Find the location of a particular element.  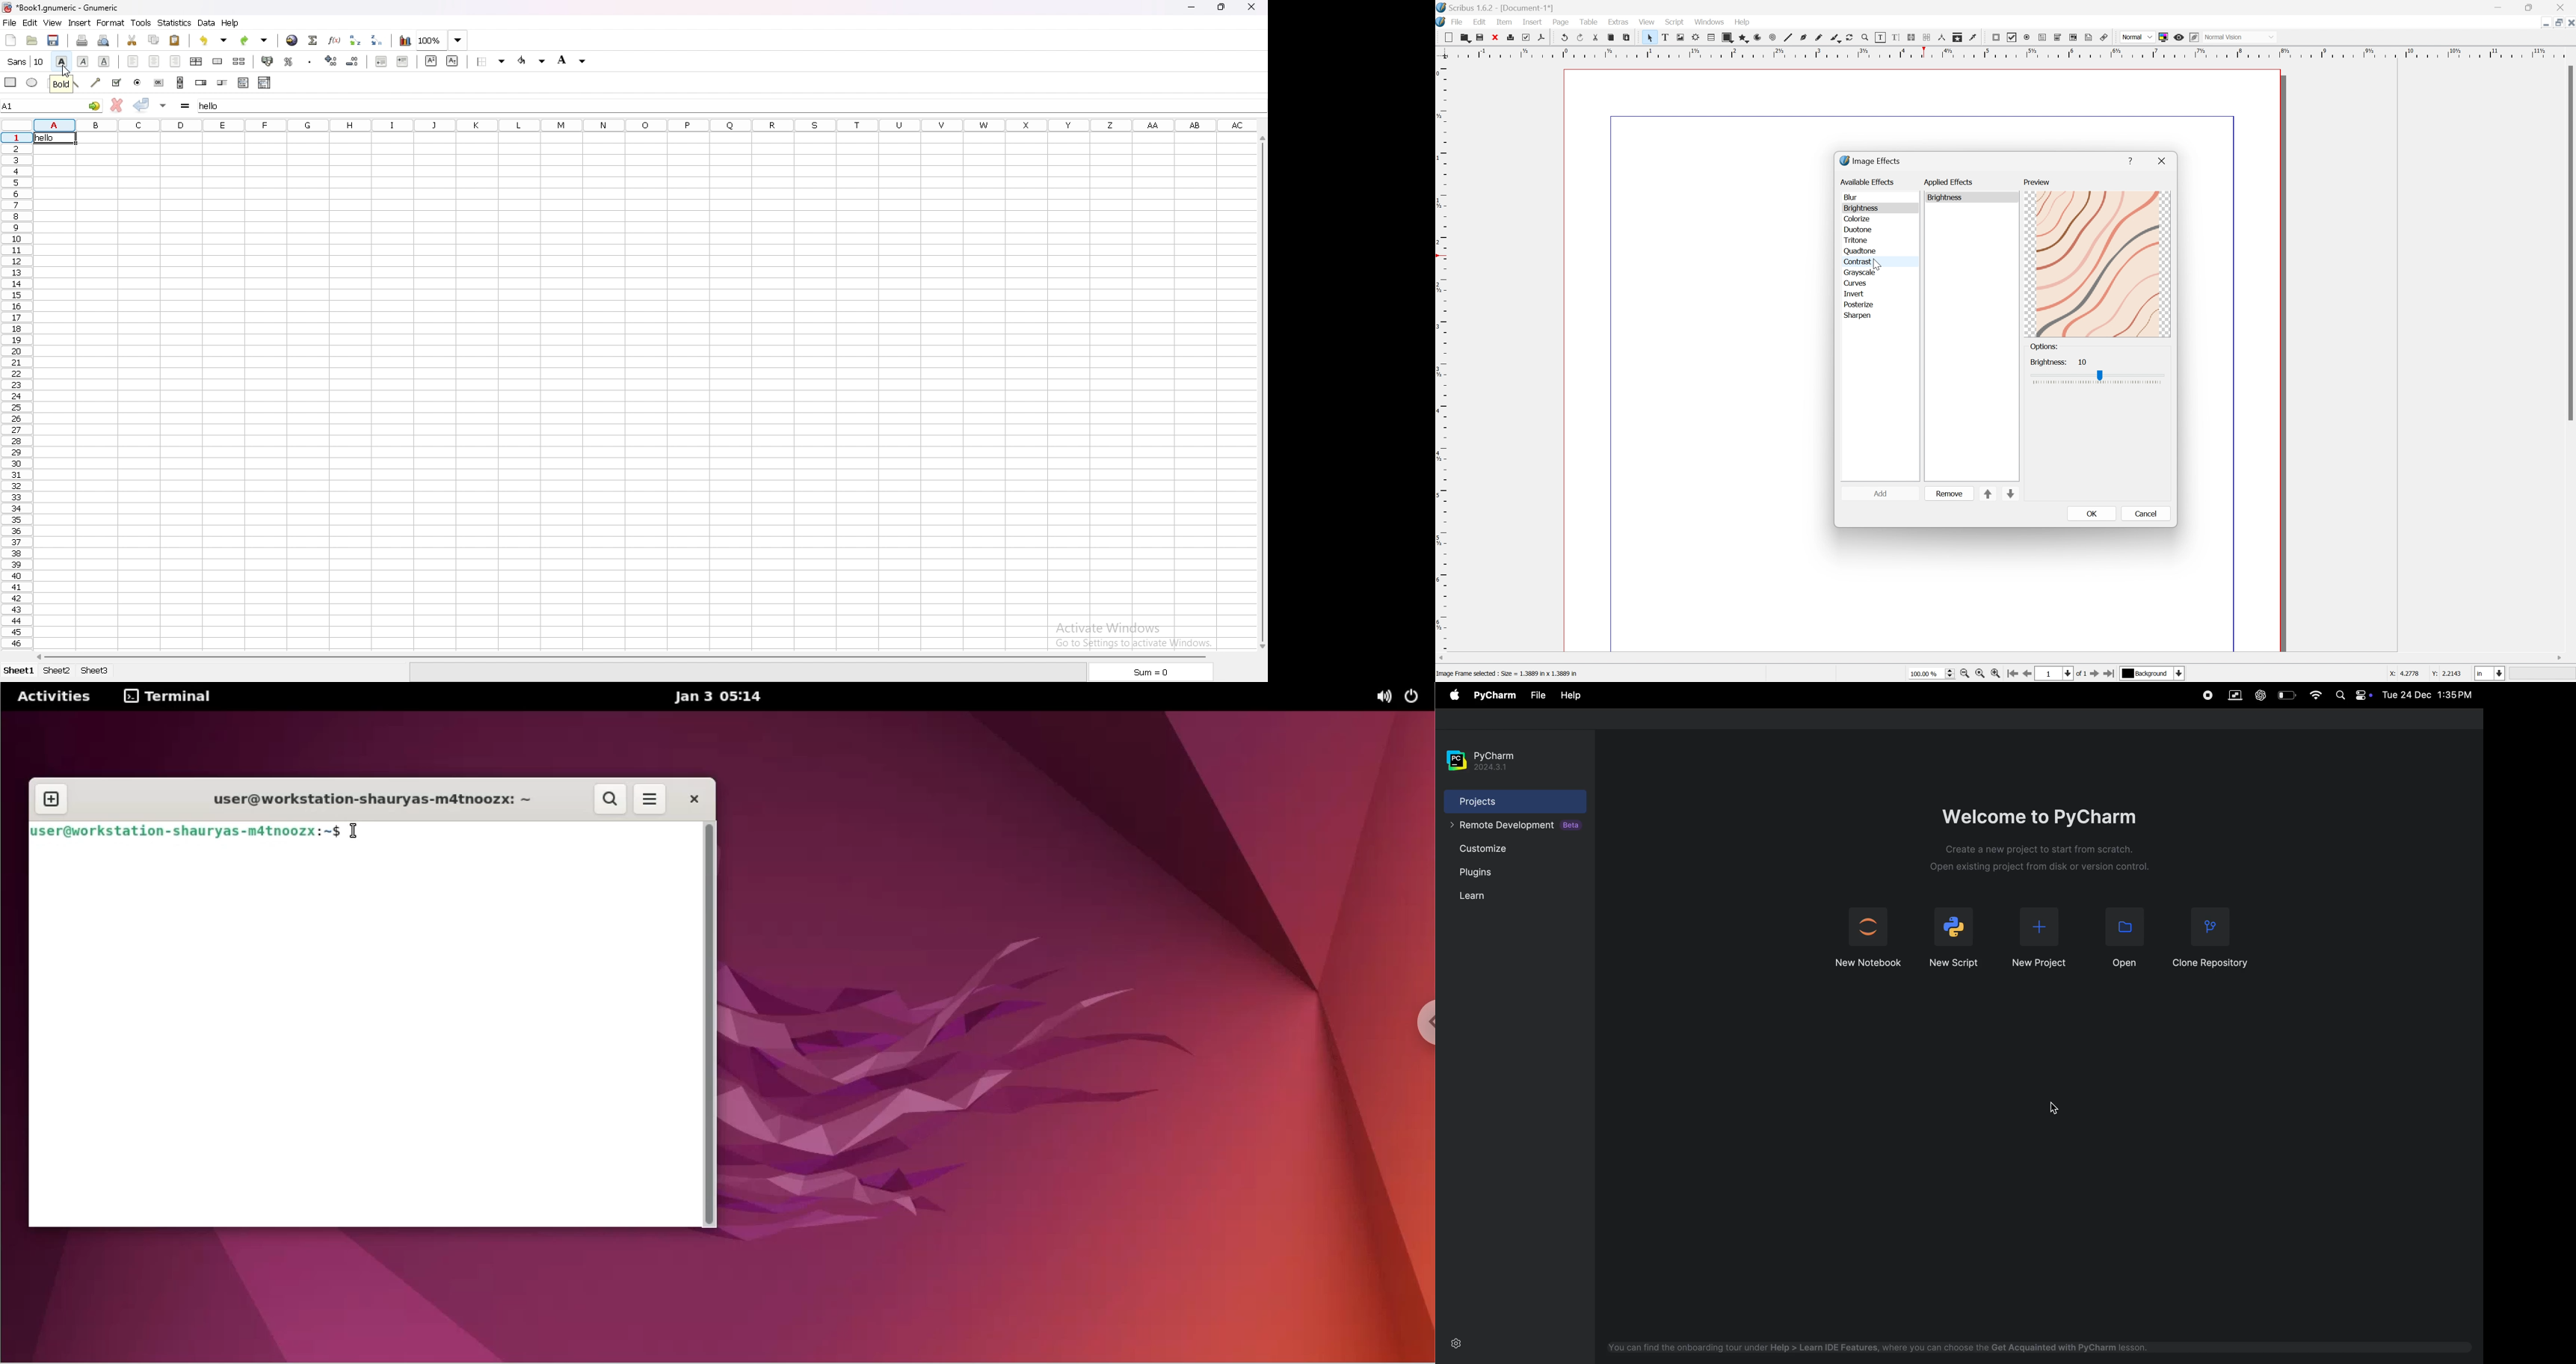

close is located at coordinates (2164, 159).